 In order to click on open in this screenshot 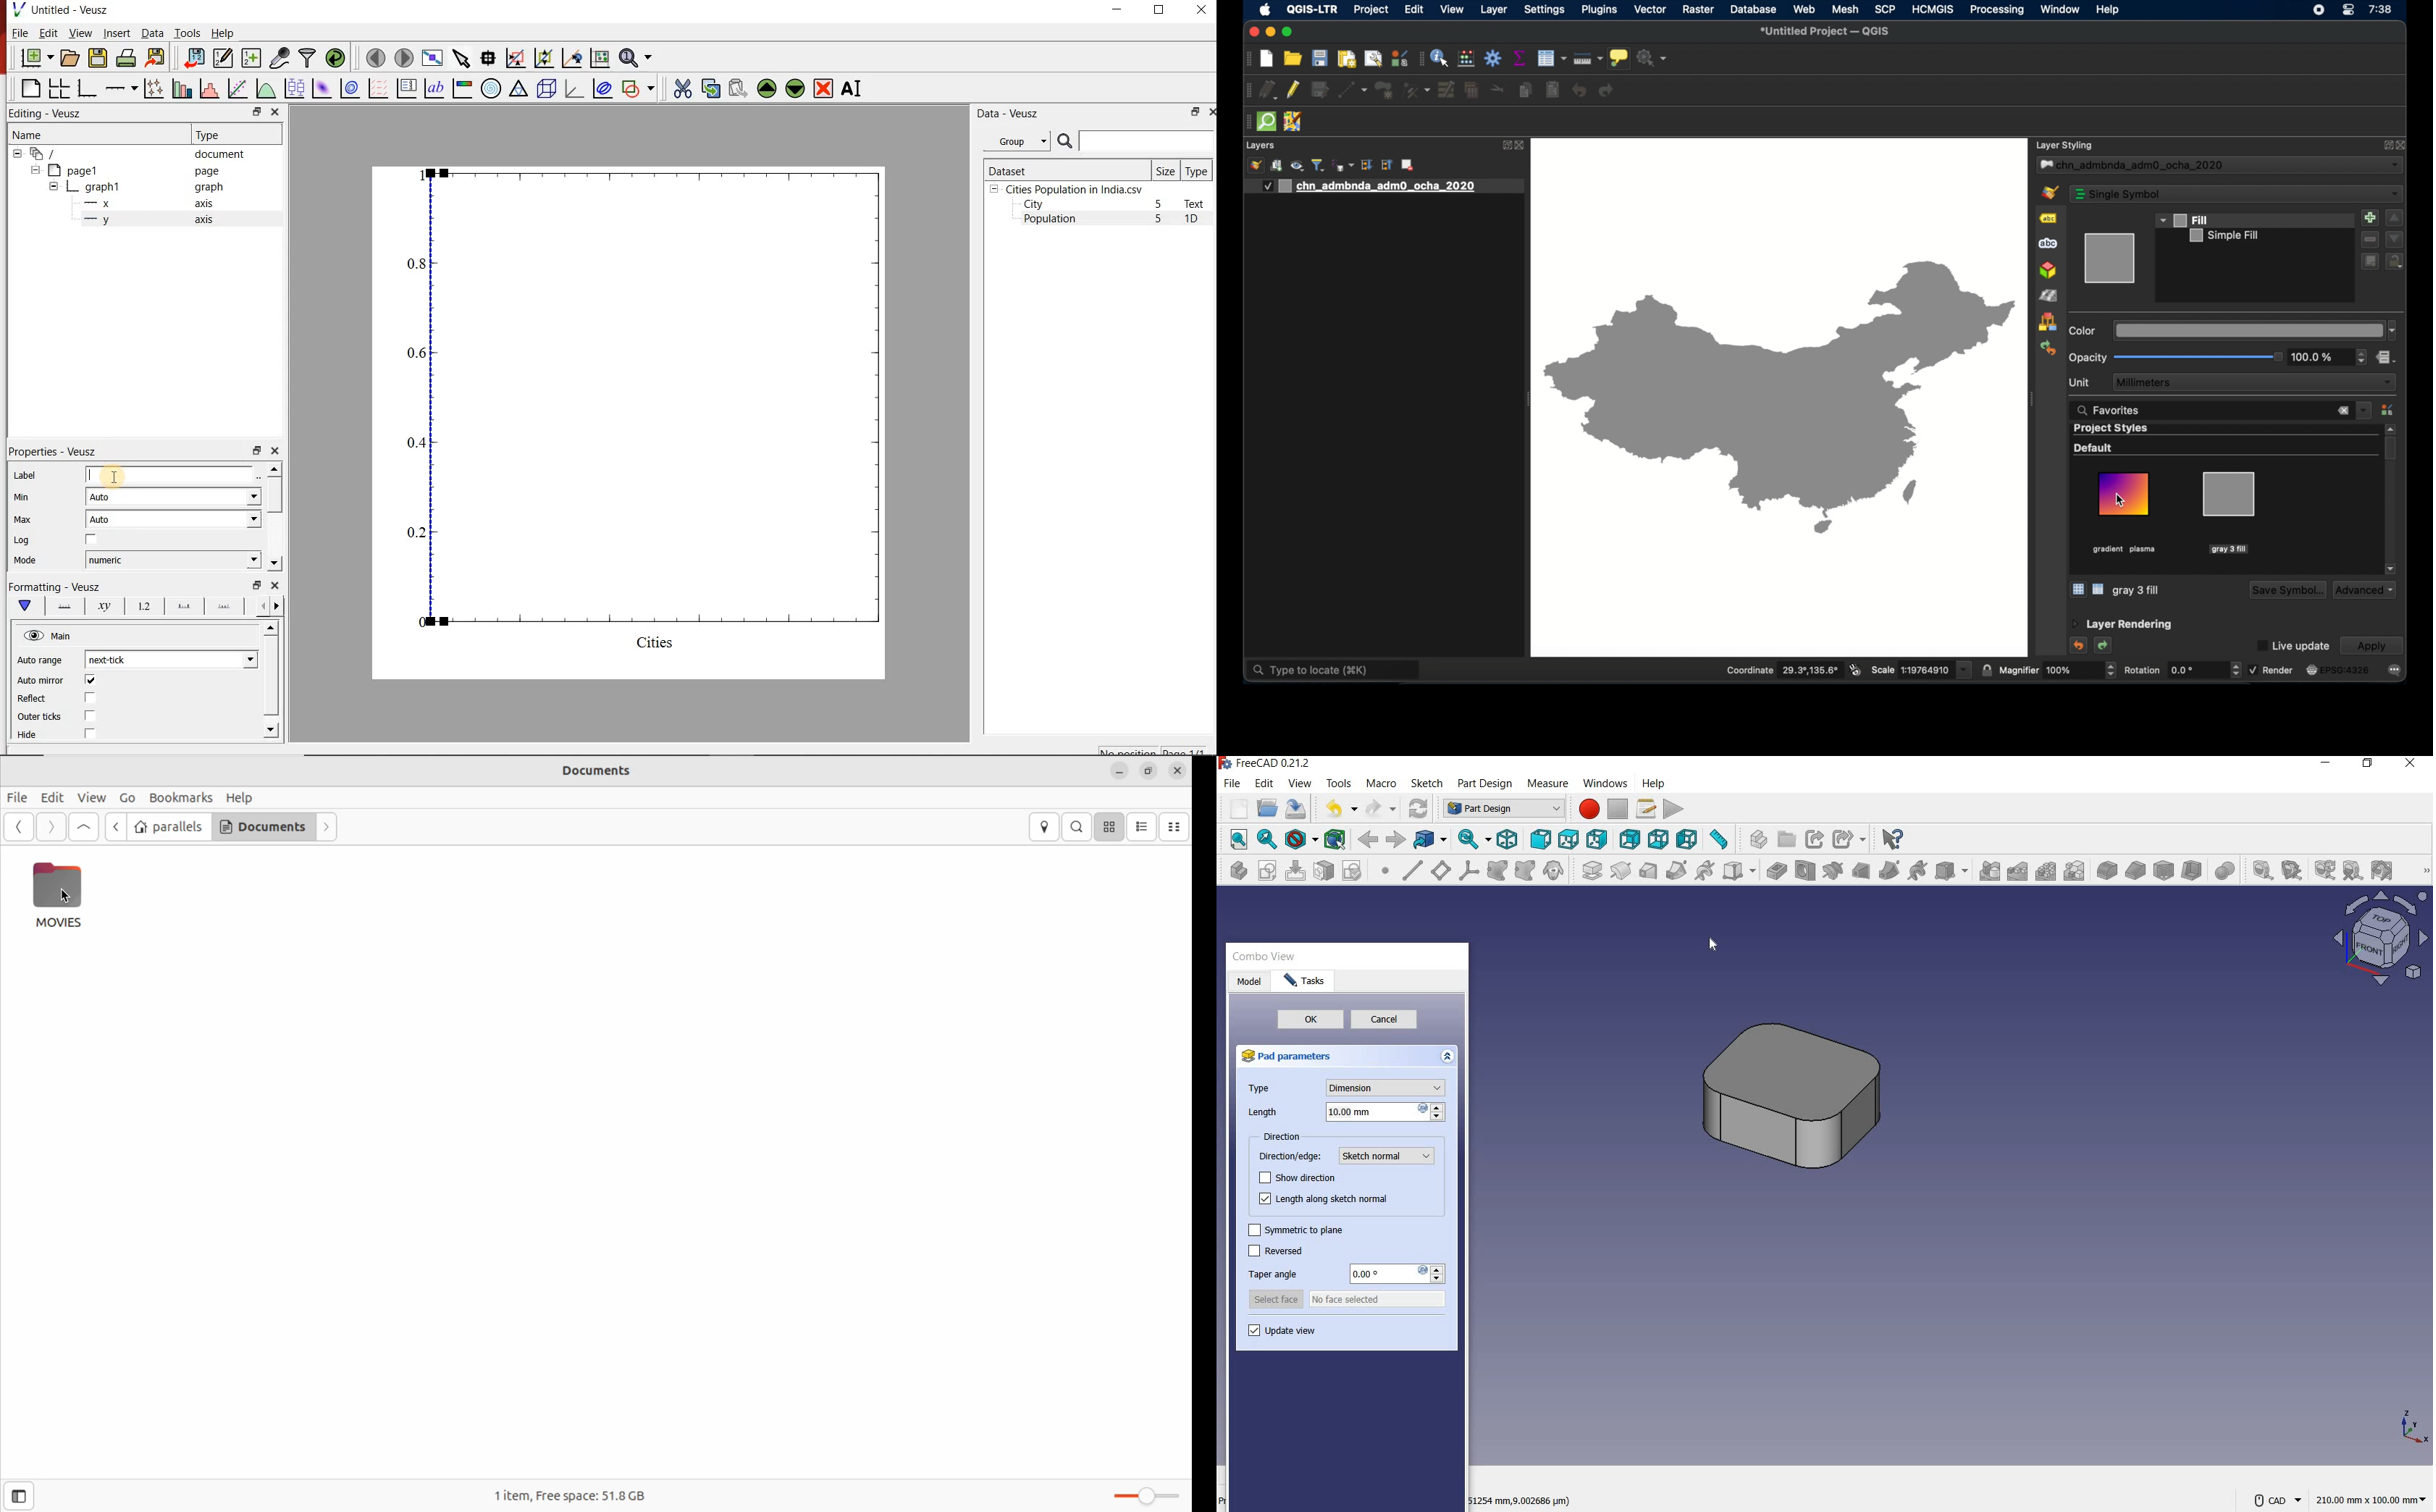, I will do `click(1266, 809)`.